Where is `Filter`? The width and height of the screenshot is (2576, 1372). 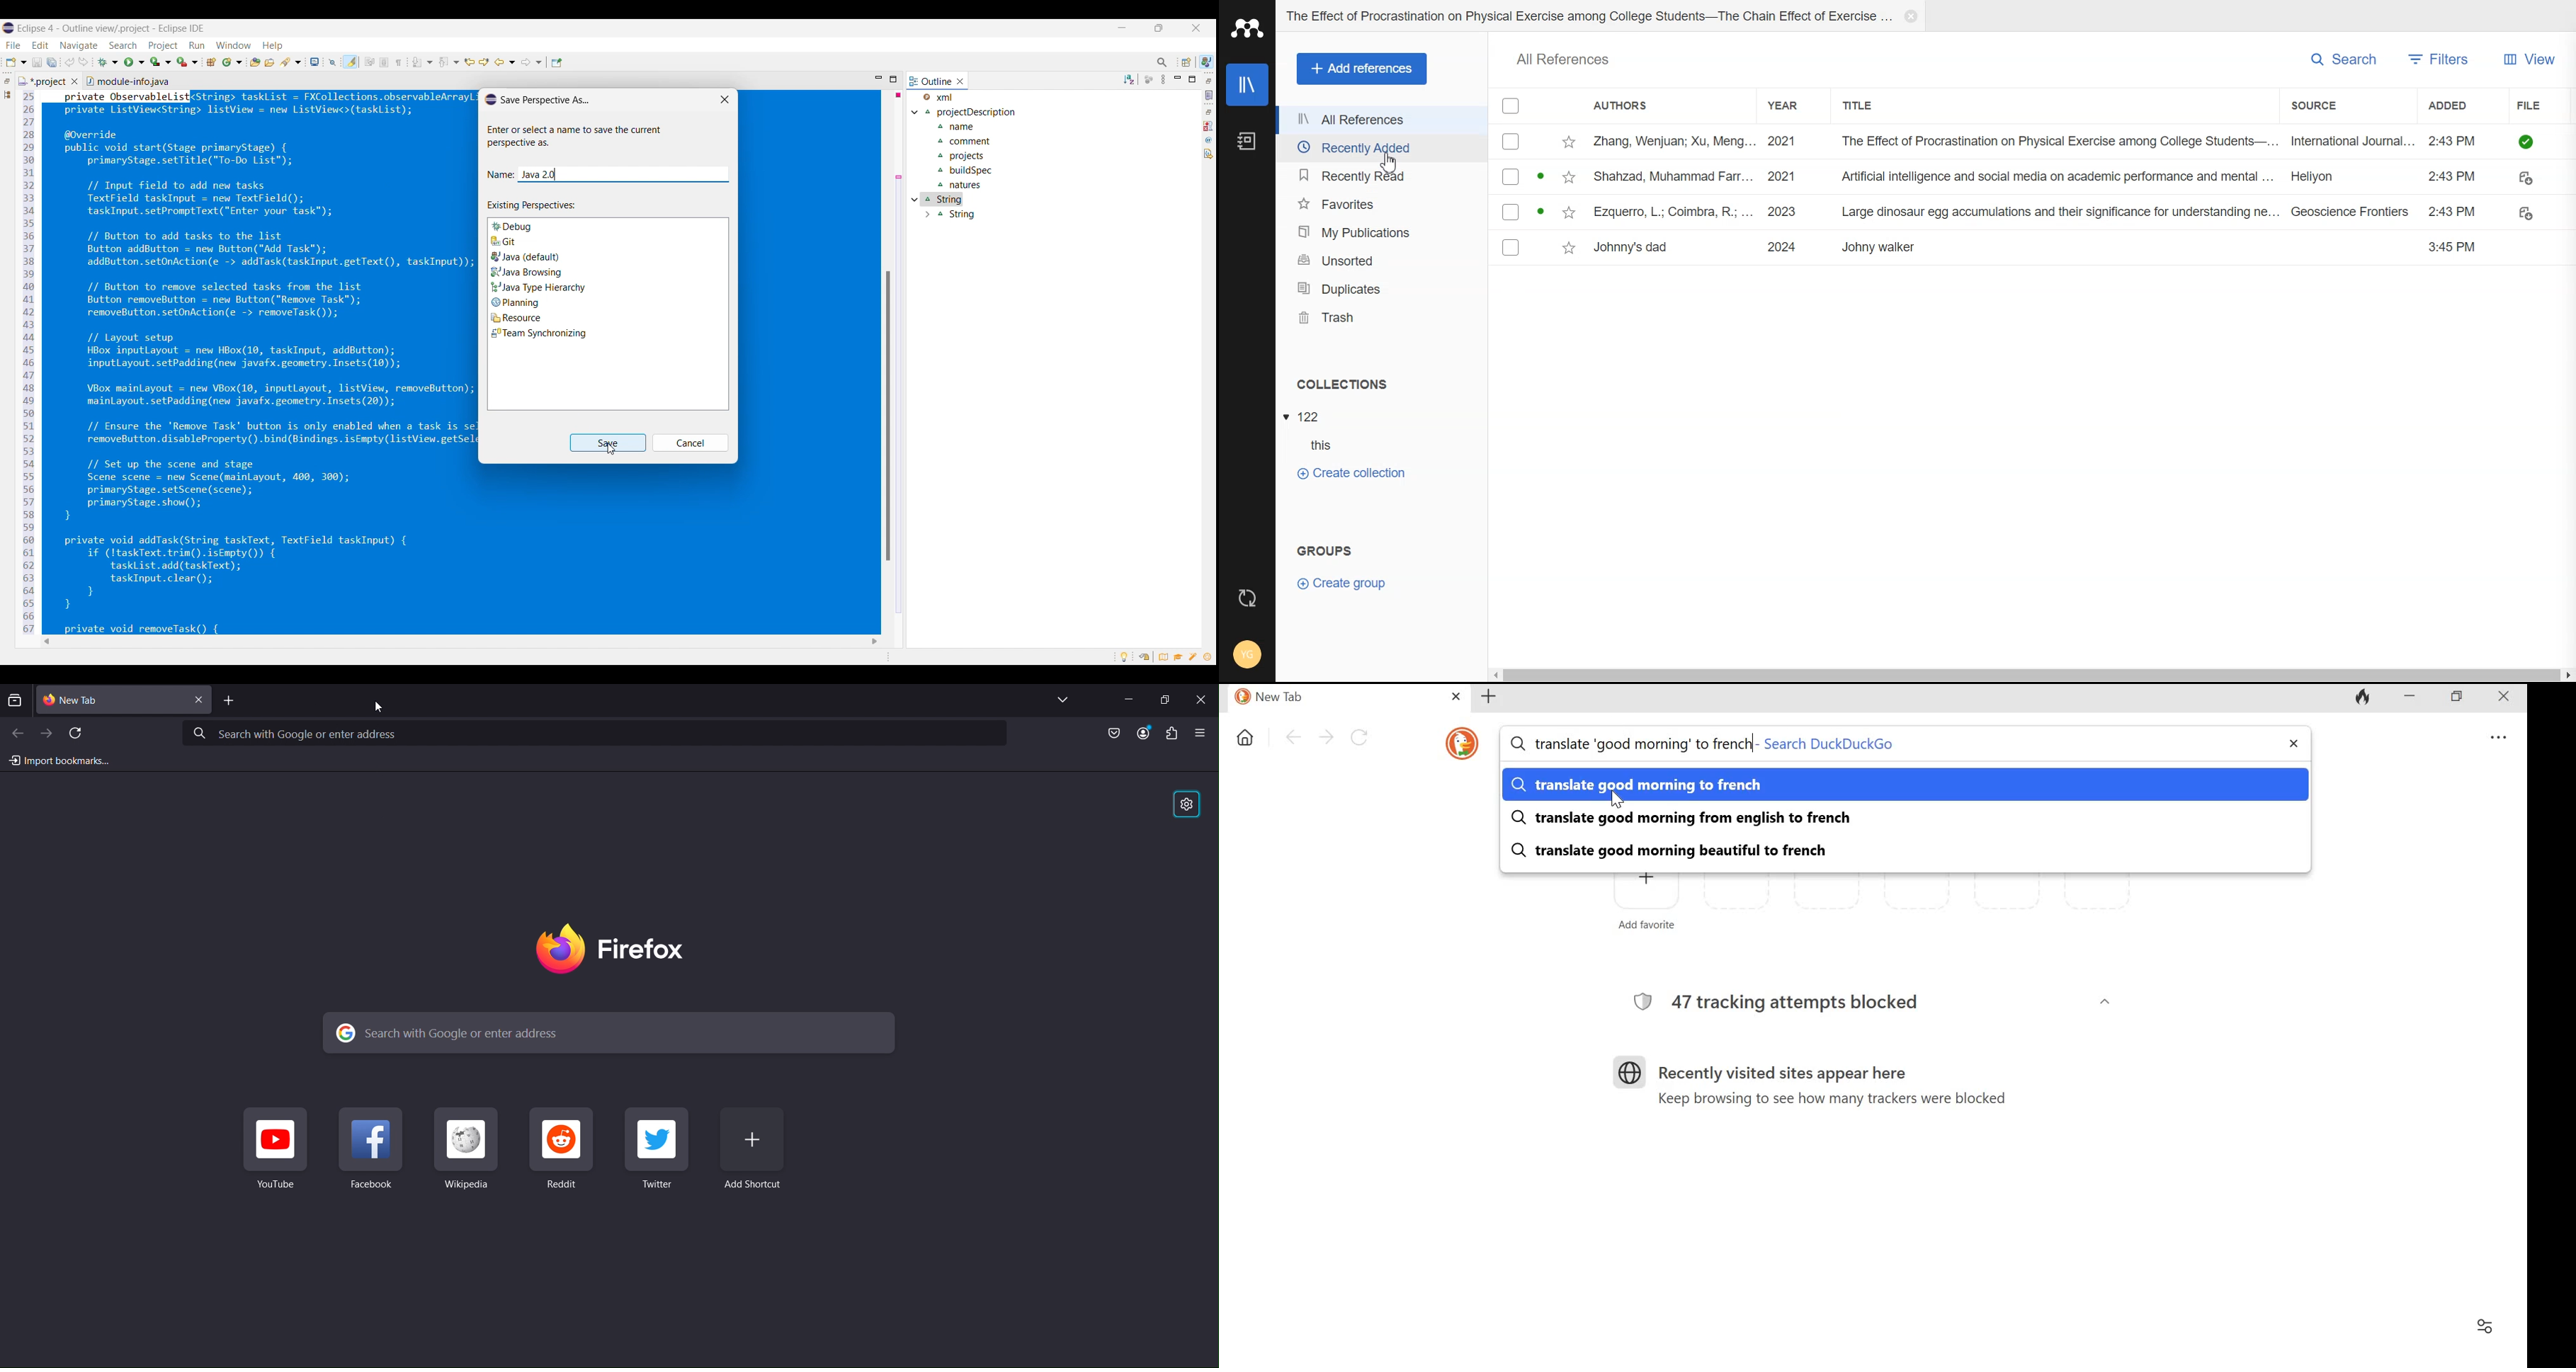 Filter is located at coordinates (2442, 59).